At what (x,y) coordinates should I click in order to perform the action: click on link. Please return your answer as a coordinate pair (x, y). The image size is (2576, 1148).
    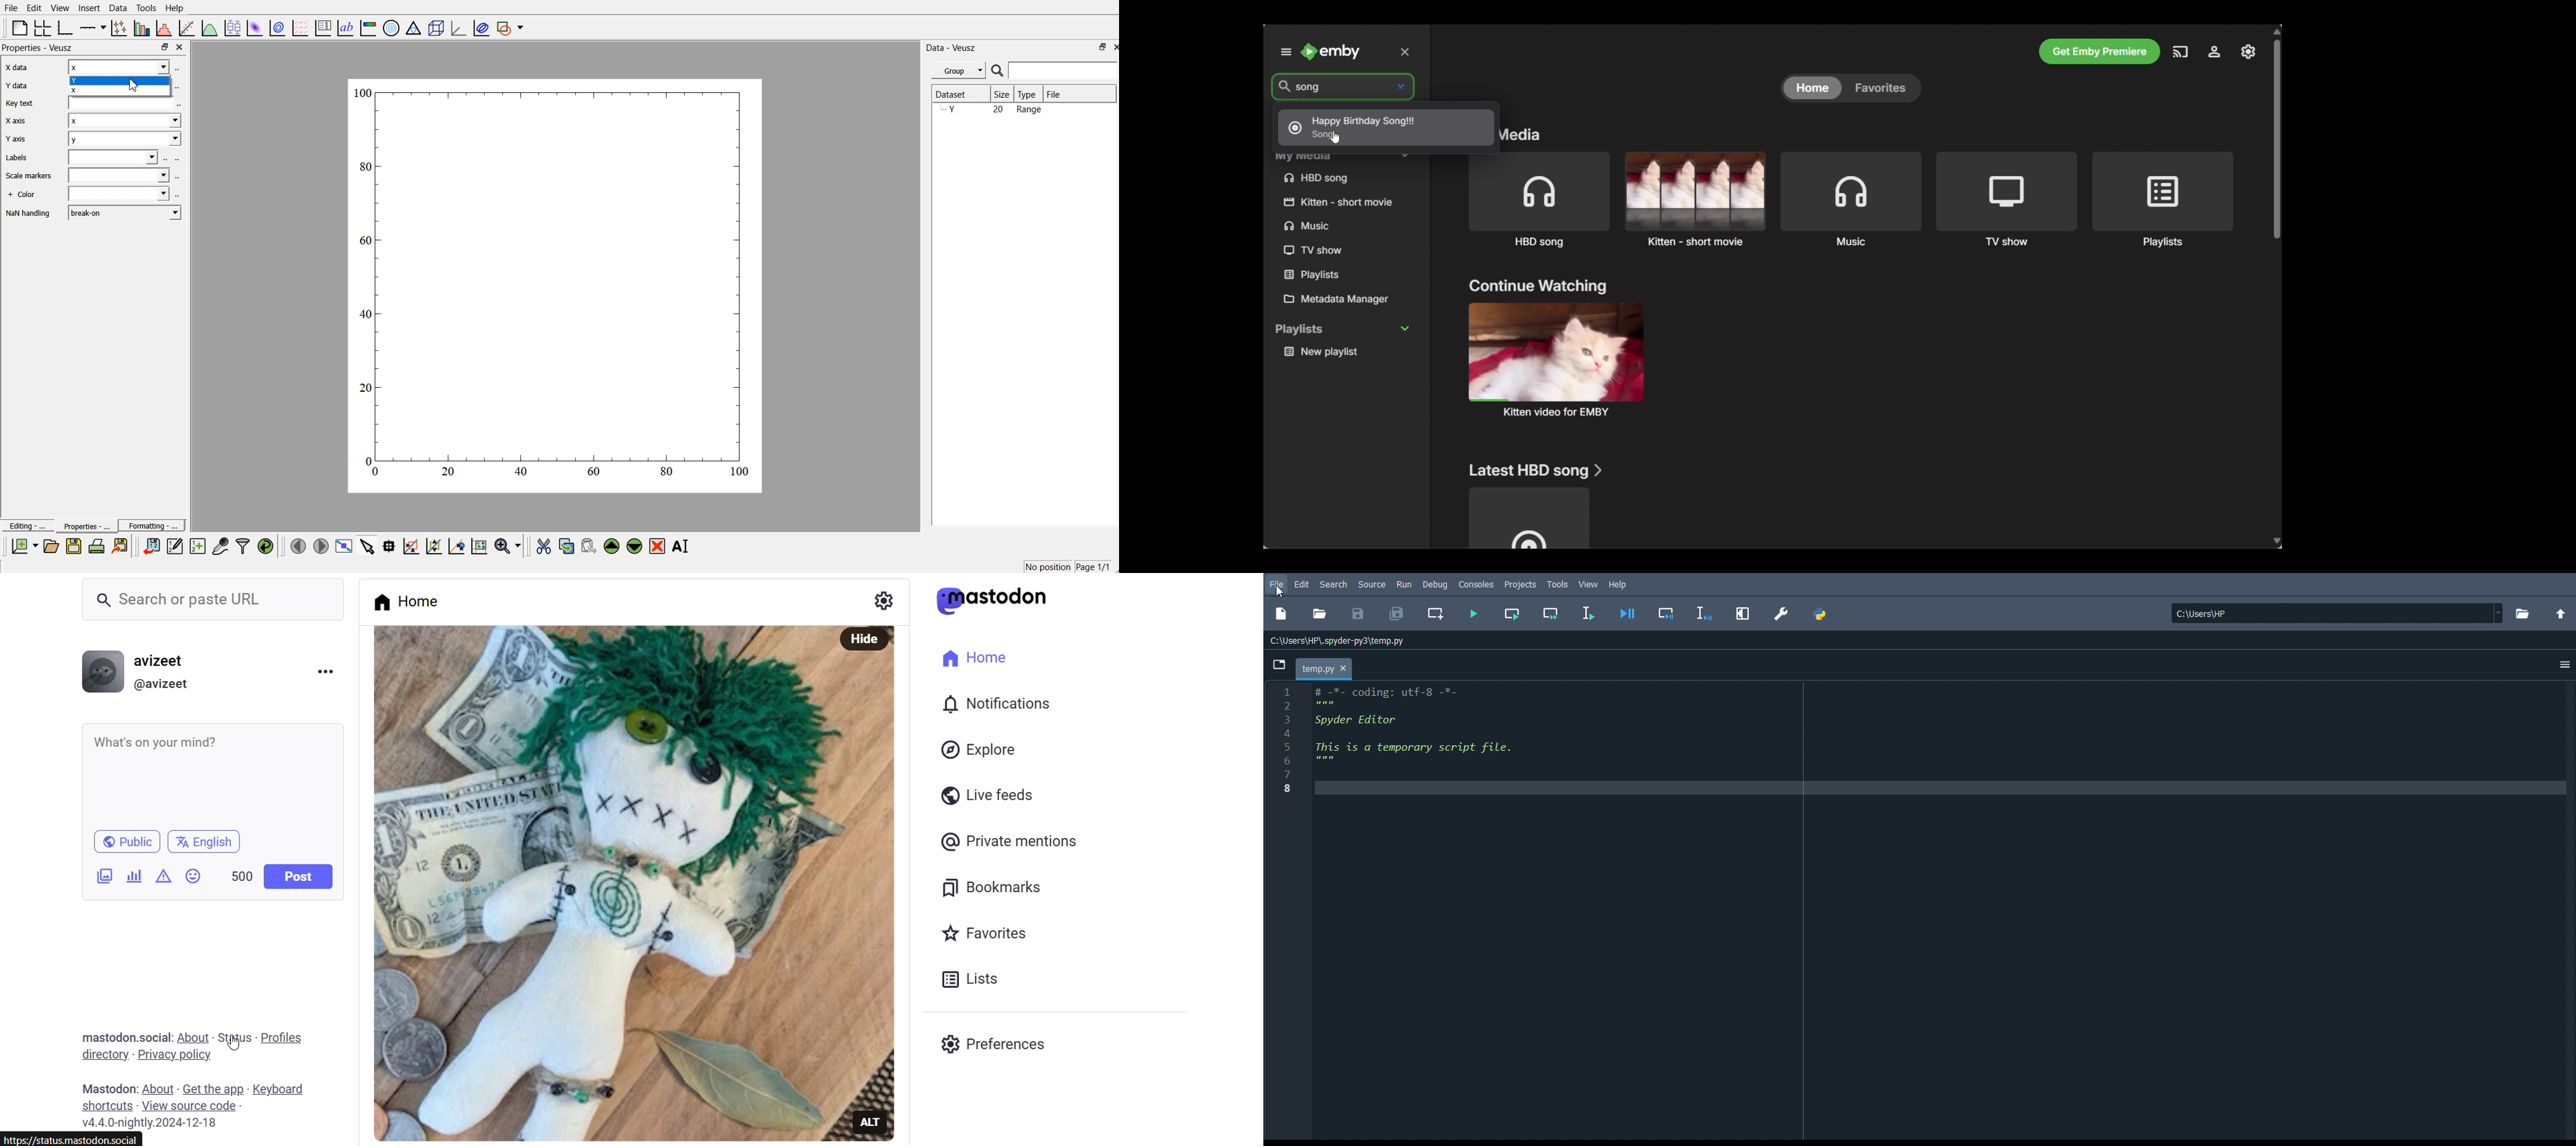
    Looking at the image, I should click on (75, 1138).